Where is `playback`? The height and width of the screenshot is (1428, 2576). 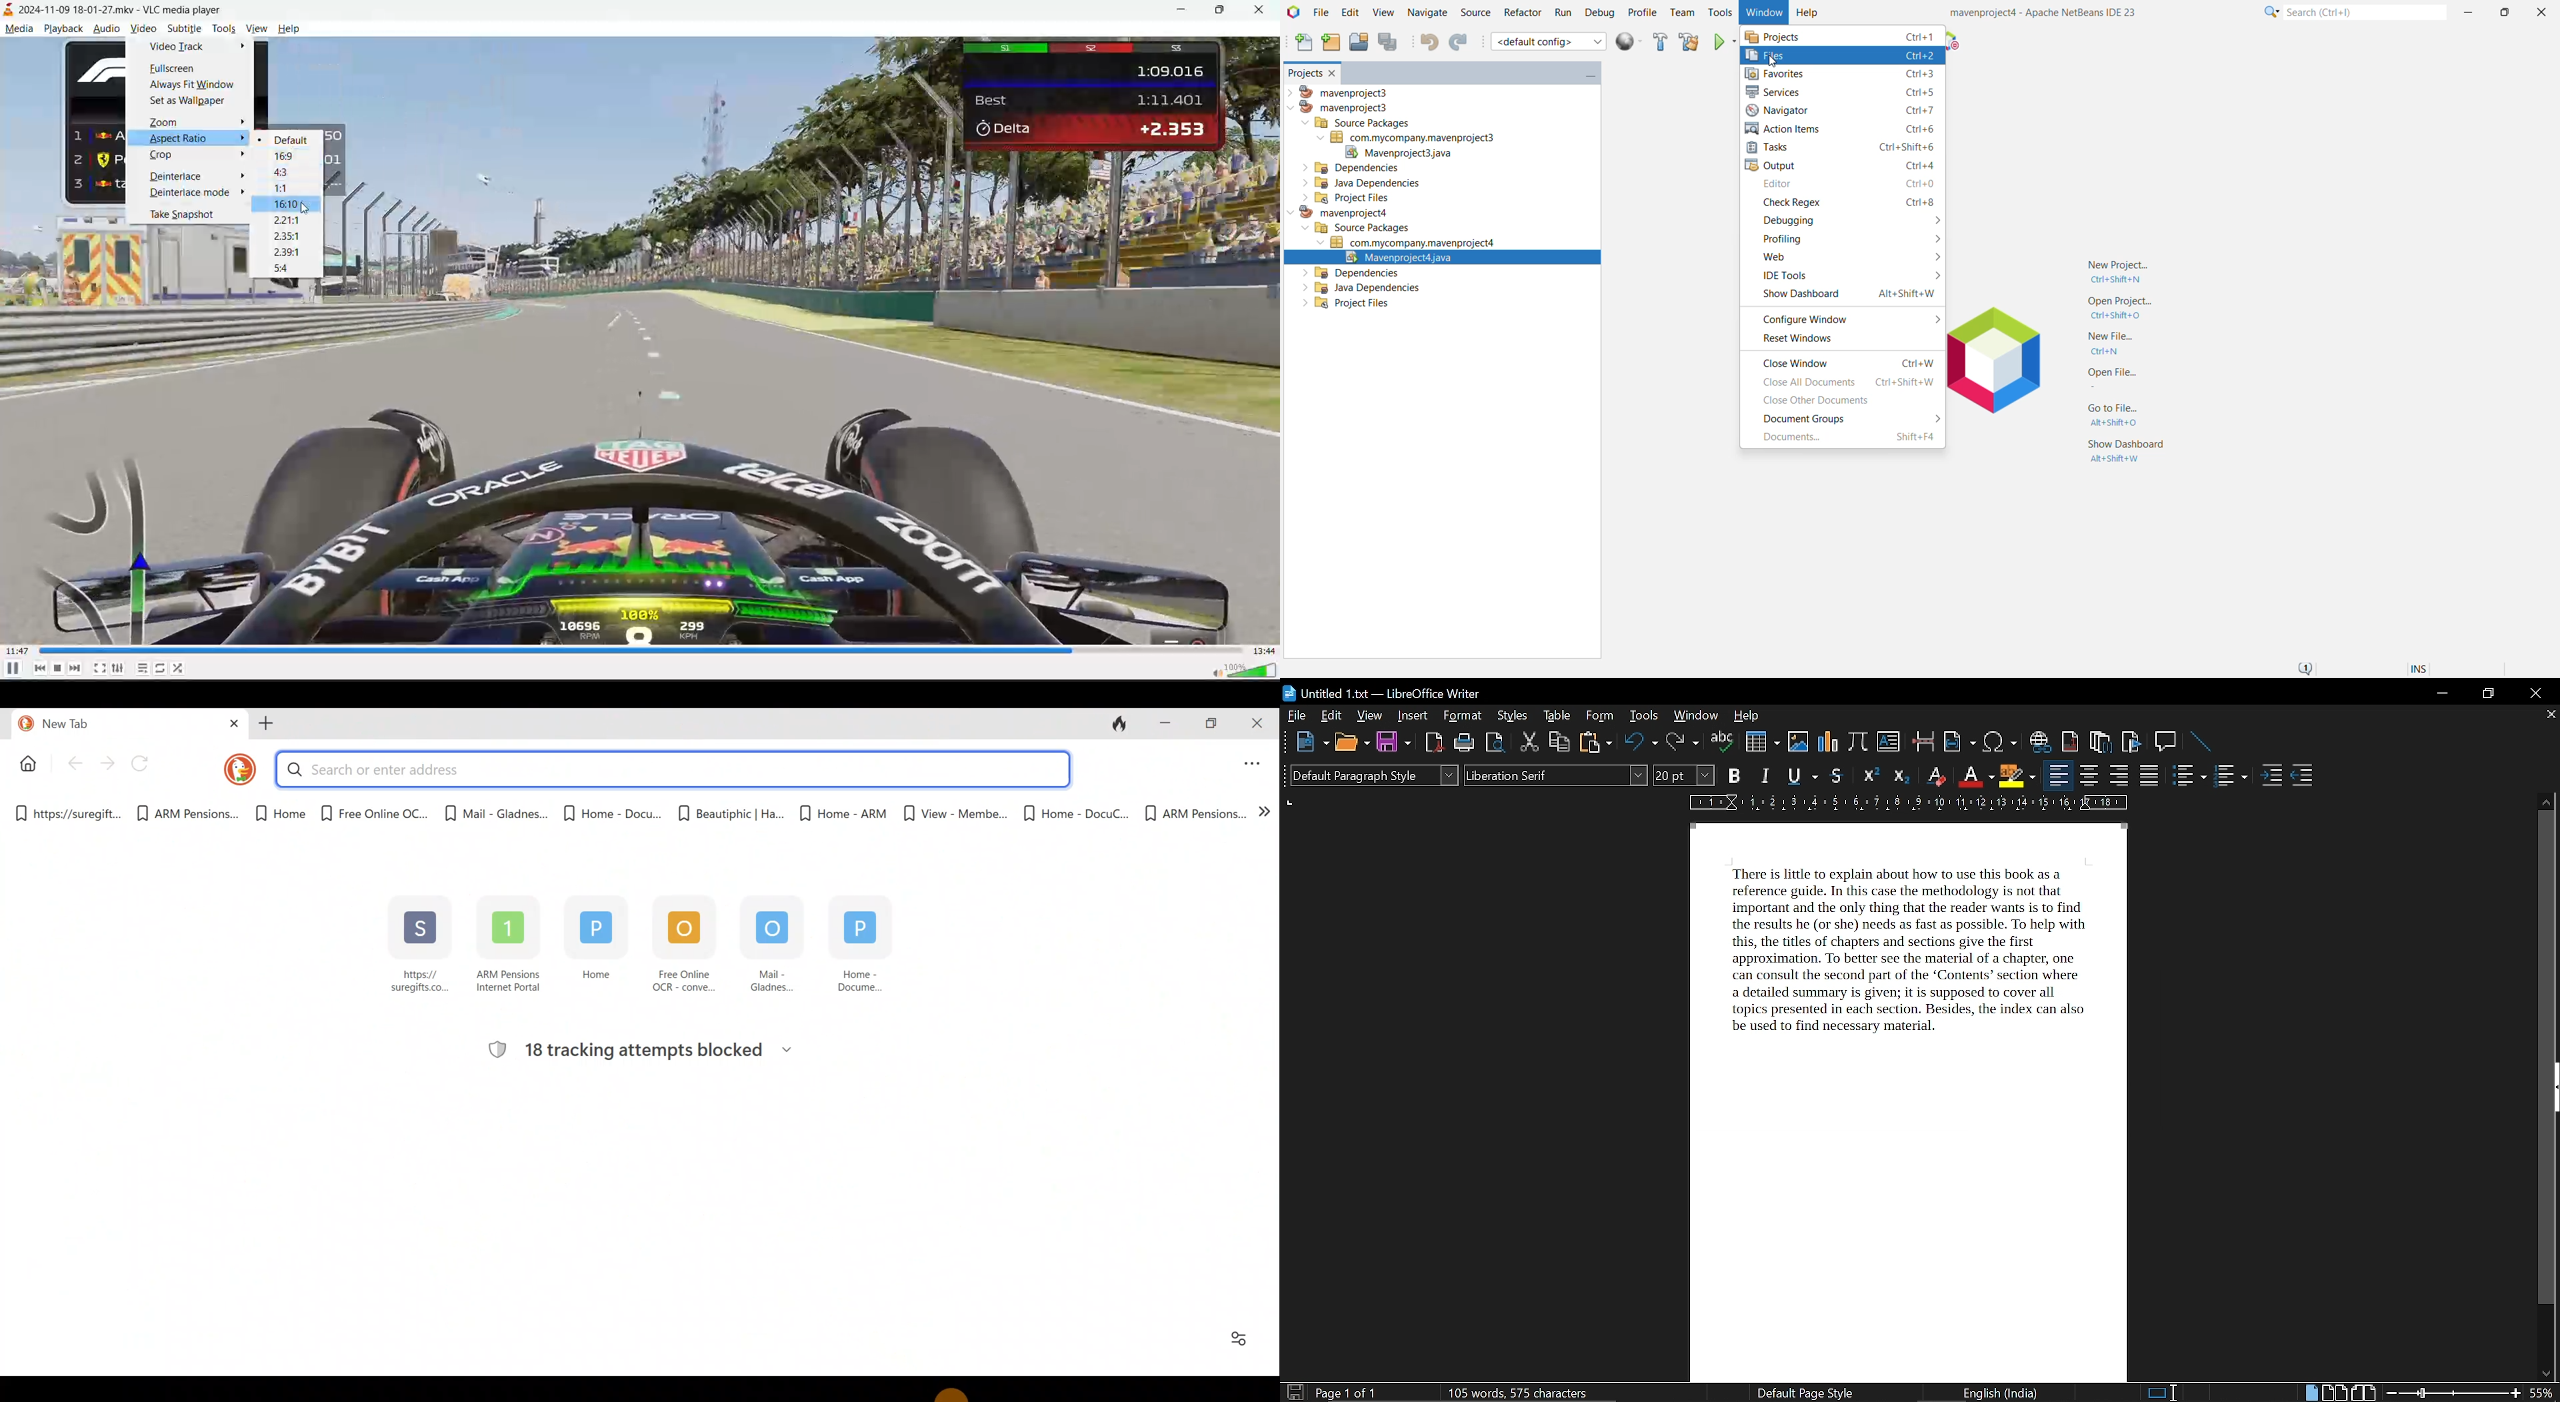 playback is located at coordinates (66, 30).